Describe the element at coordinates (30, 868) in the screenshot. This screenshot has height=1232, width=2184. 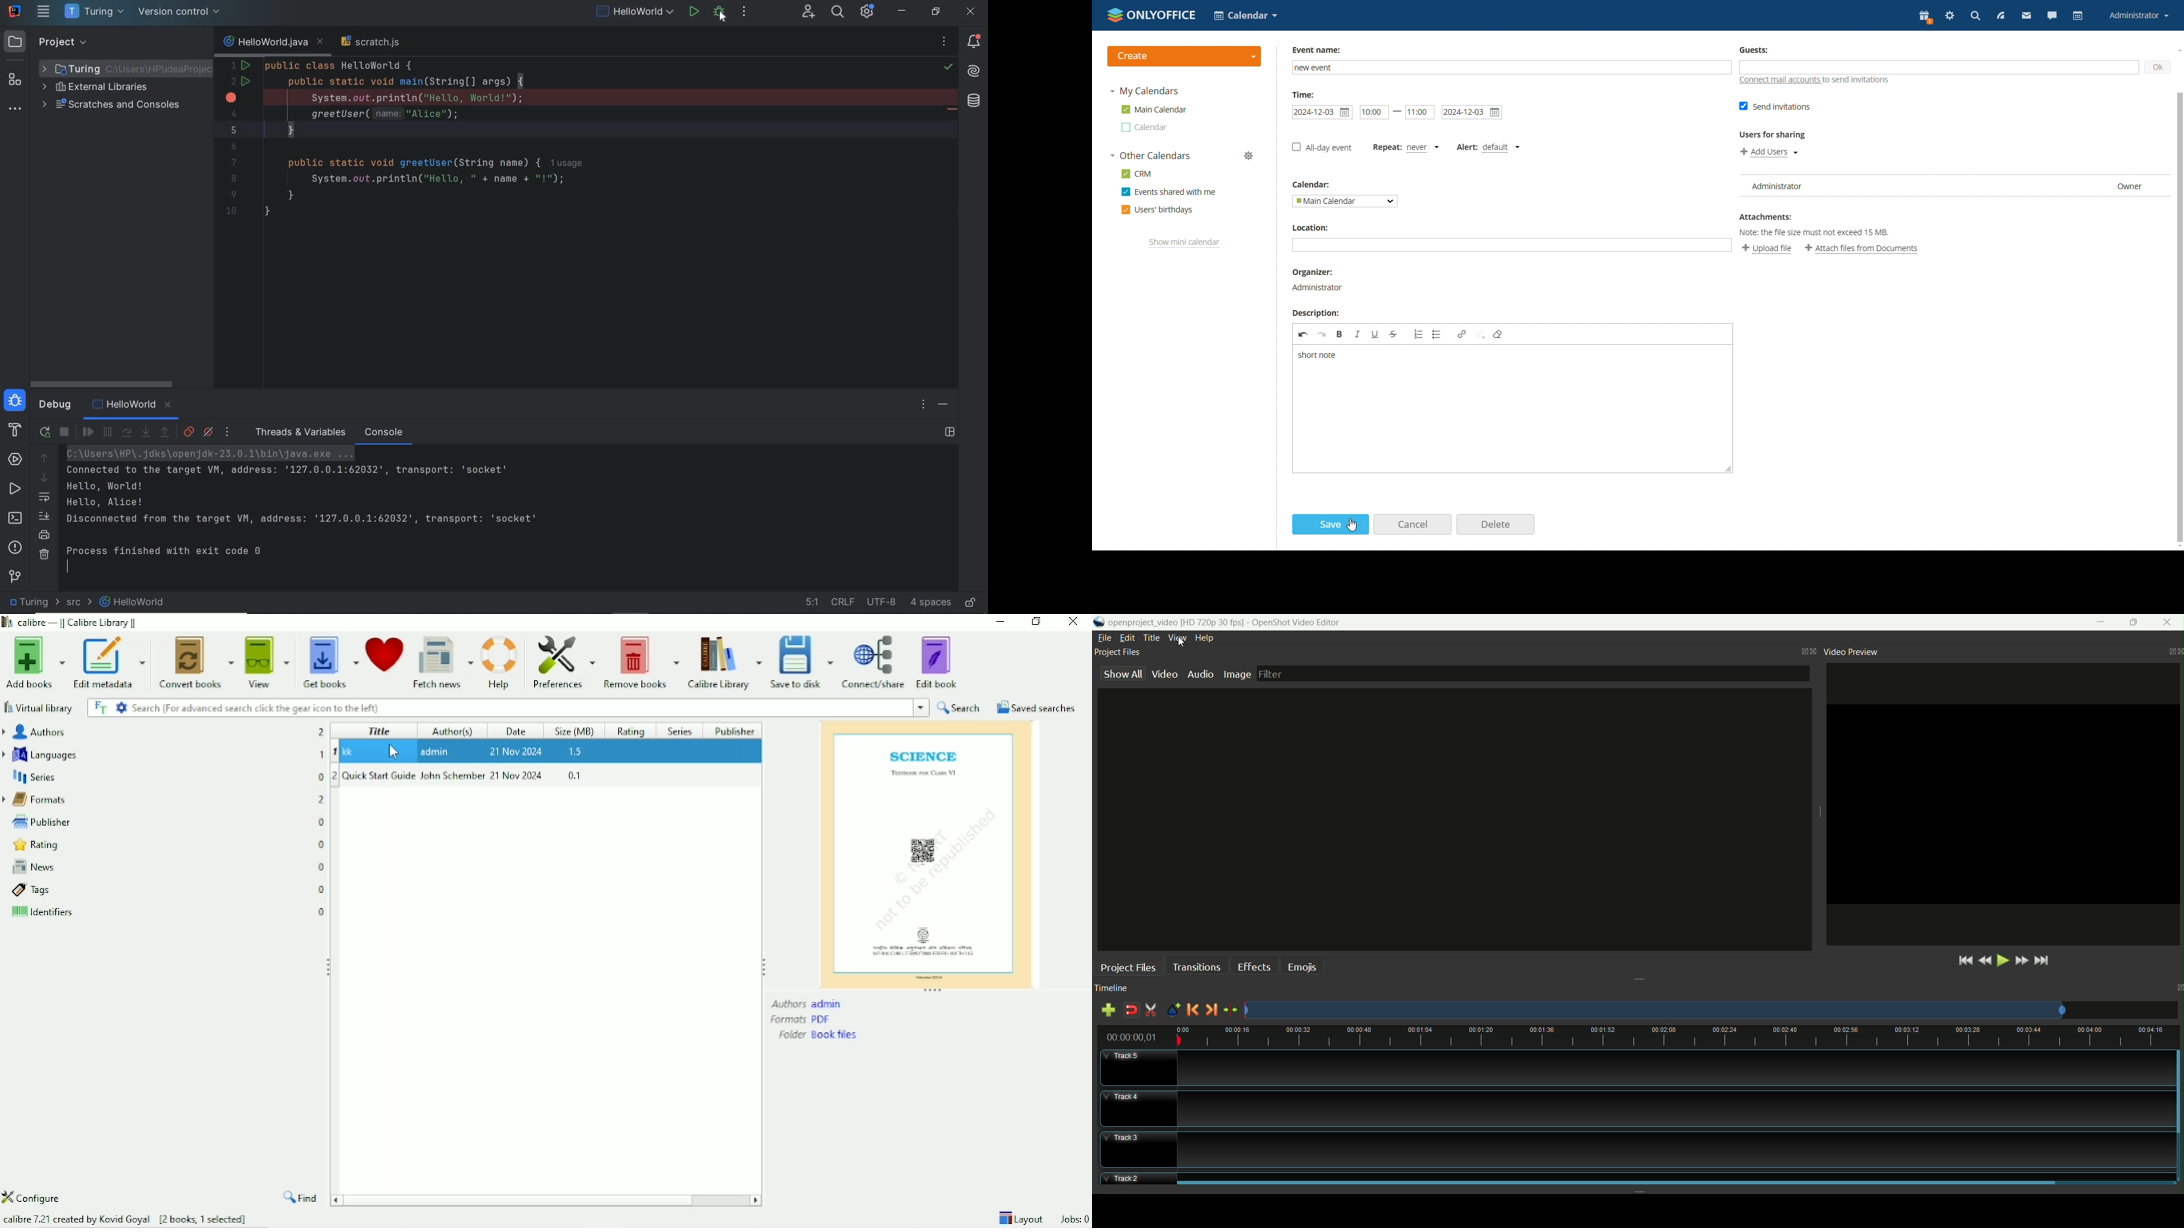
I see `News` at that location.